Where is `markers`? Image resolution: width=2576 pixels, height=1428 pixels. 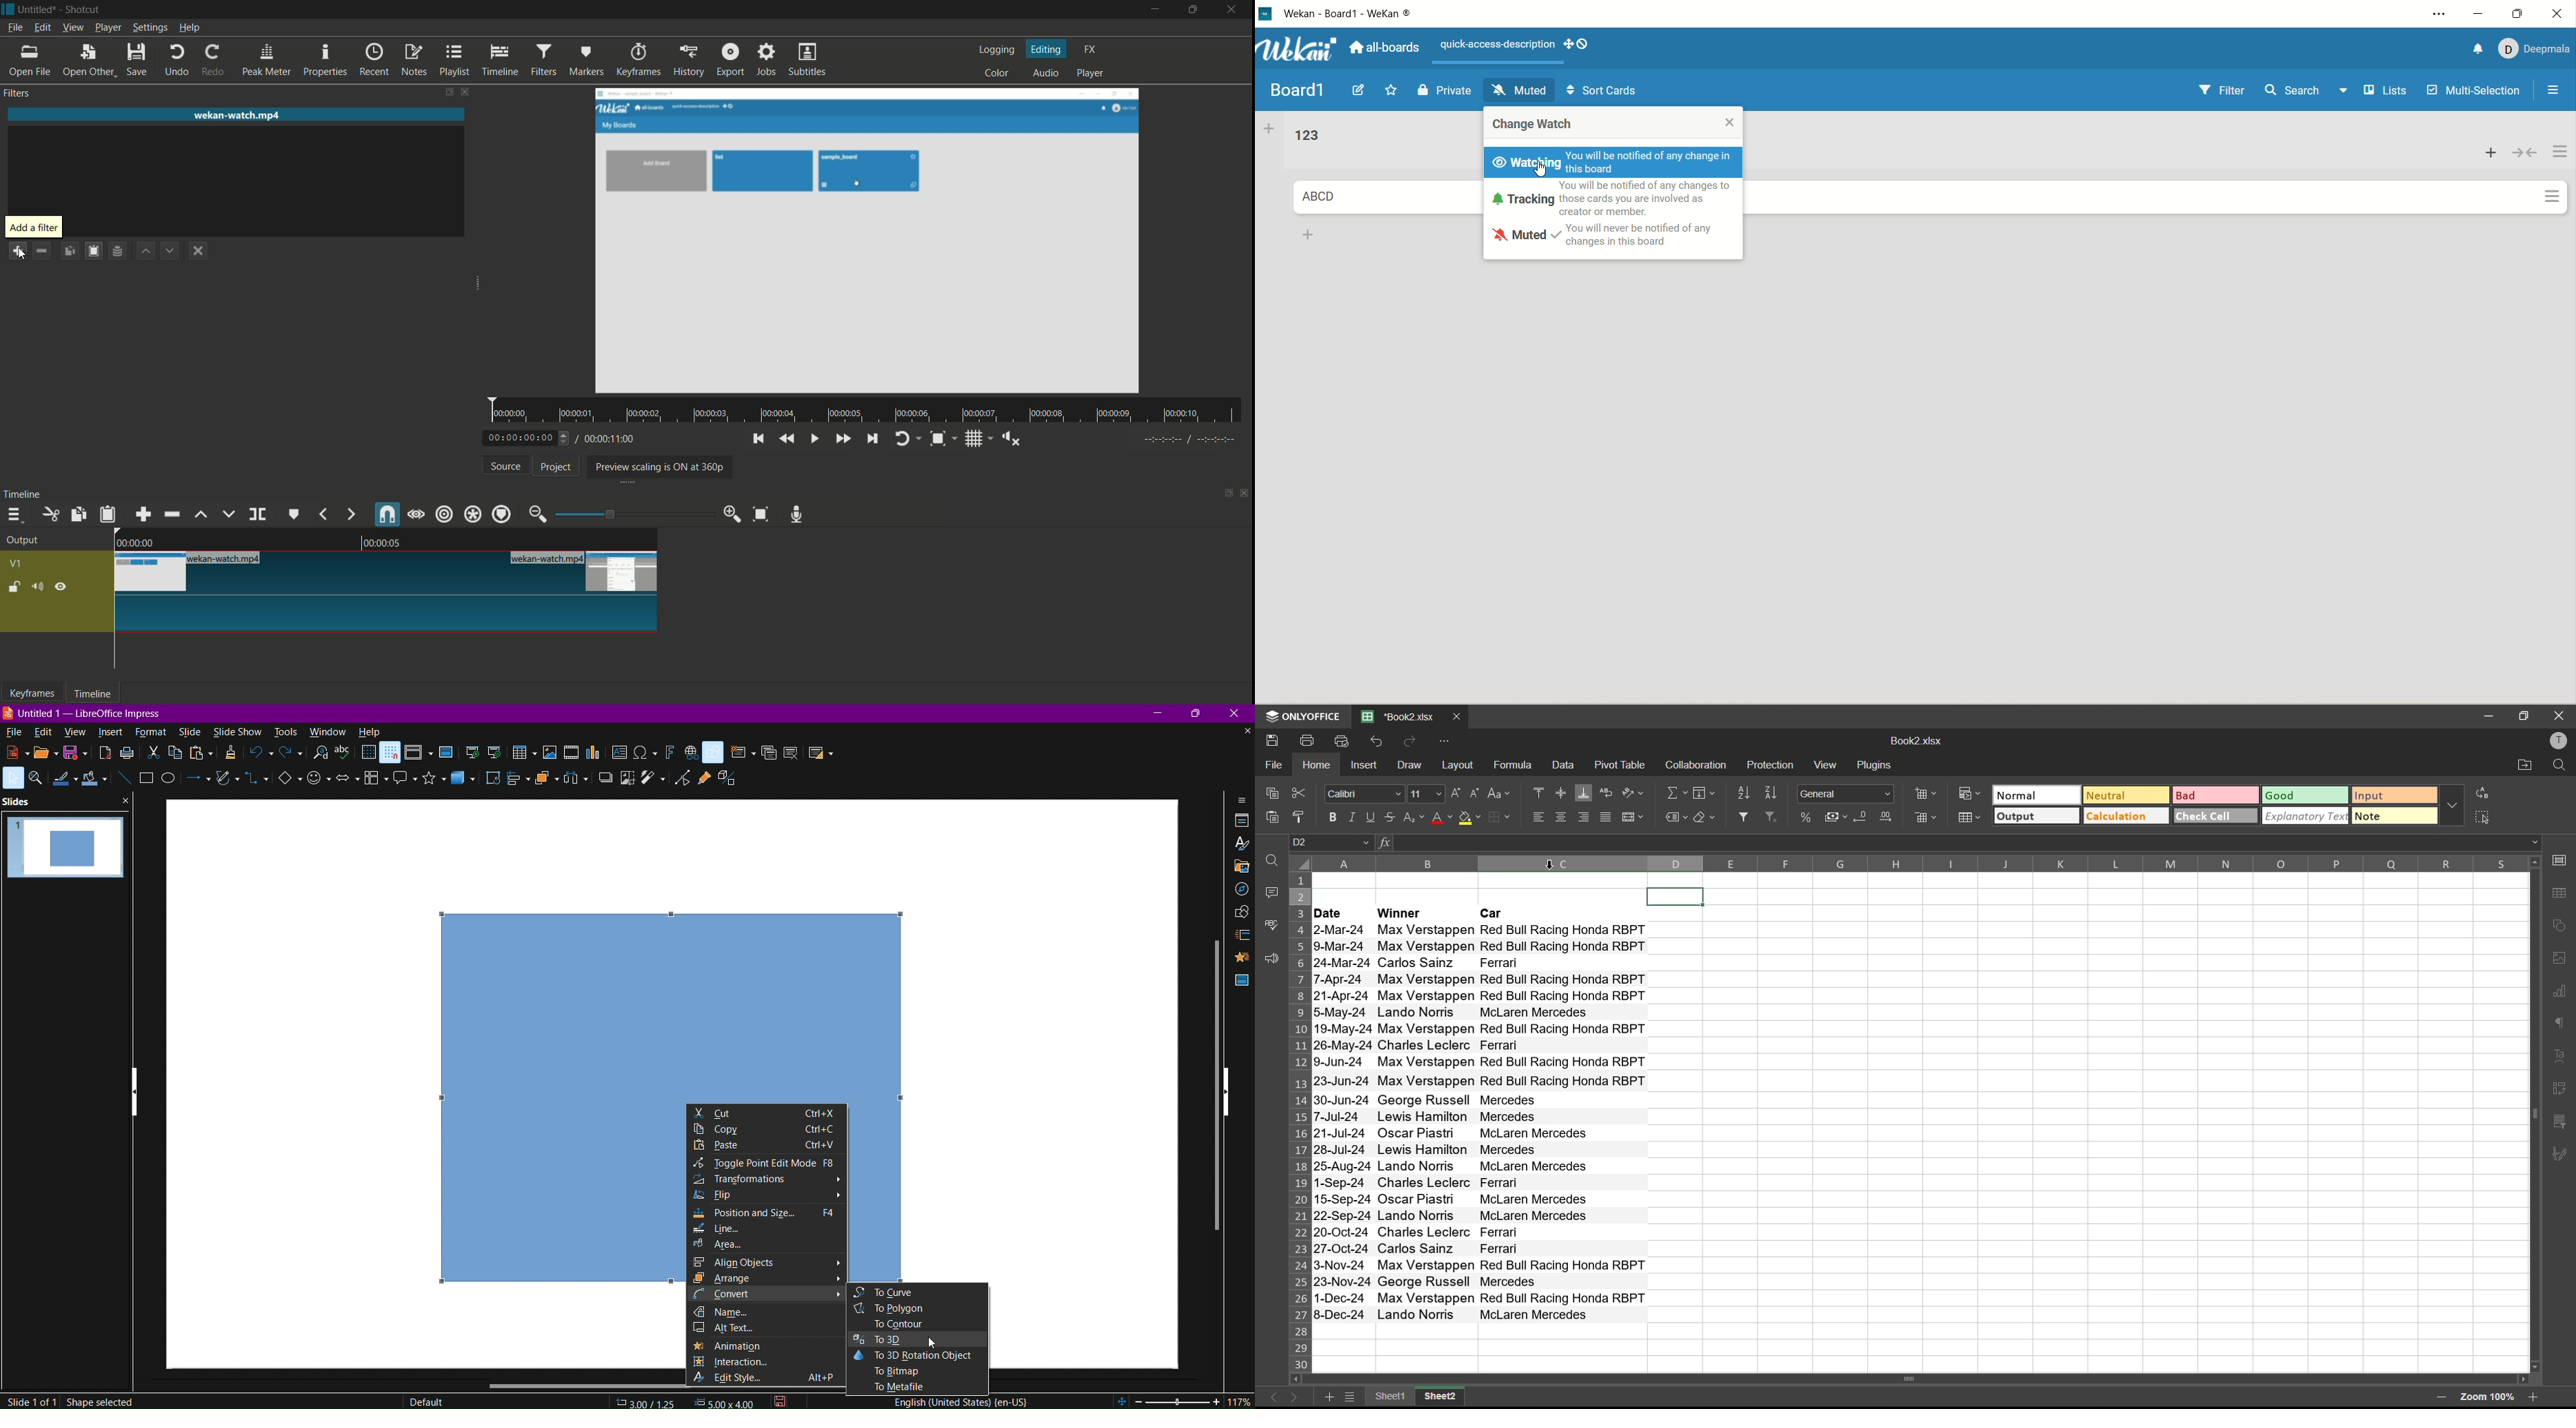 markers is located at coordinates (587, 59).